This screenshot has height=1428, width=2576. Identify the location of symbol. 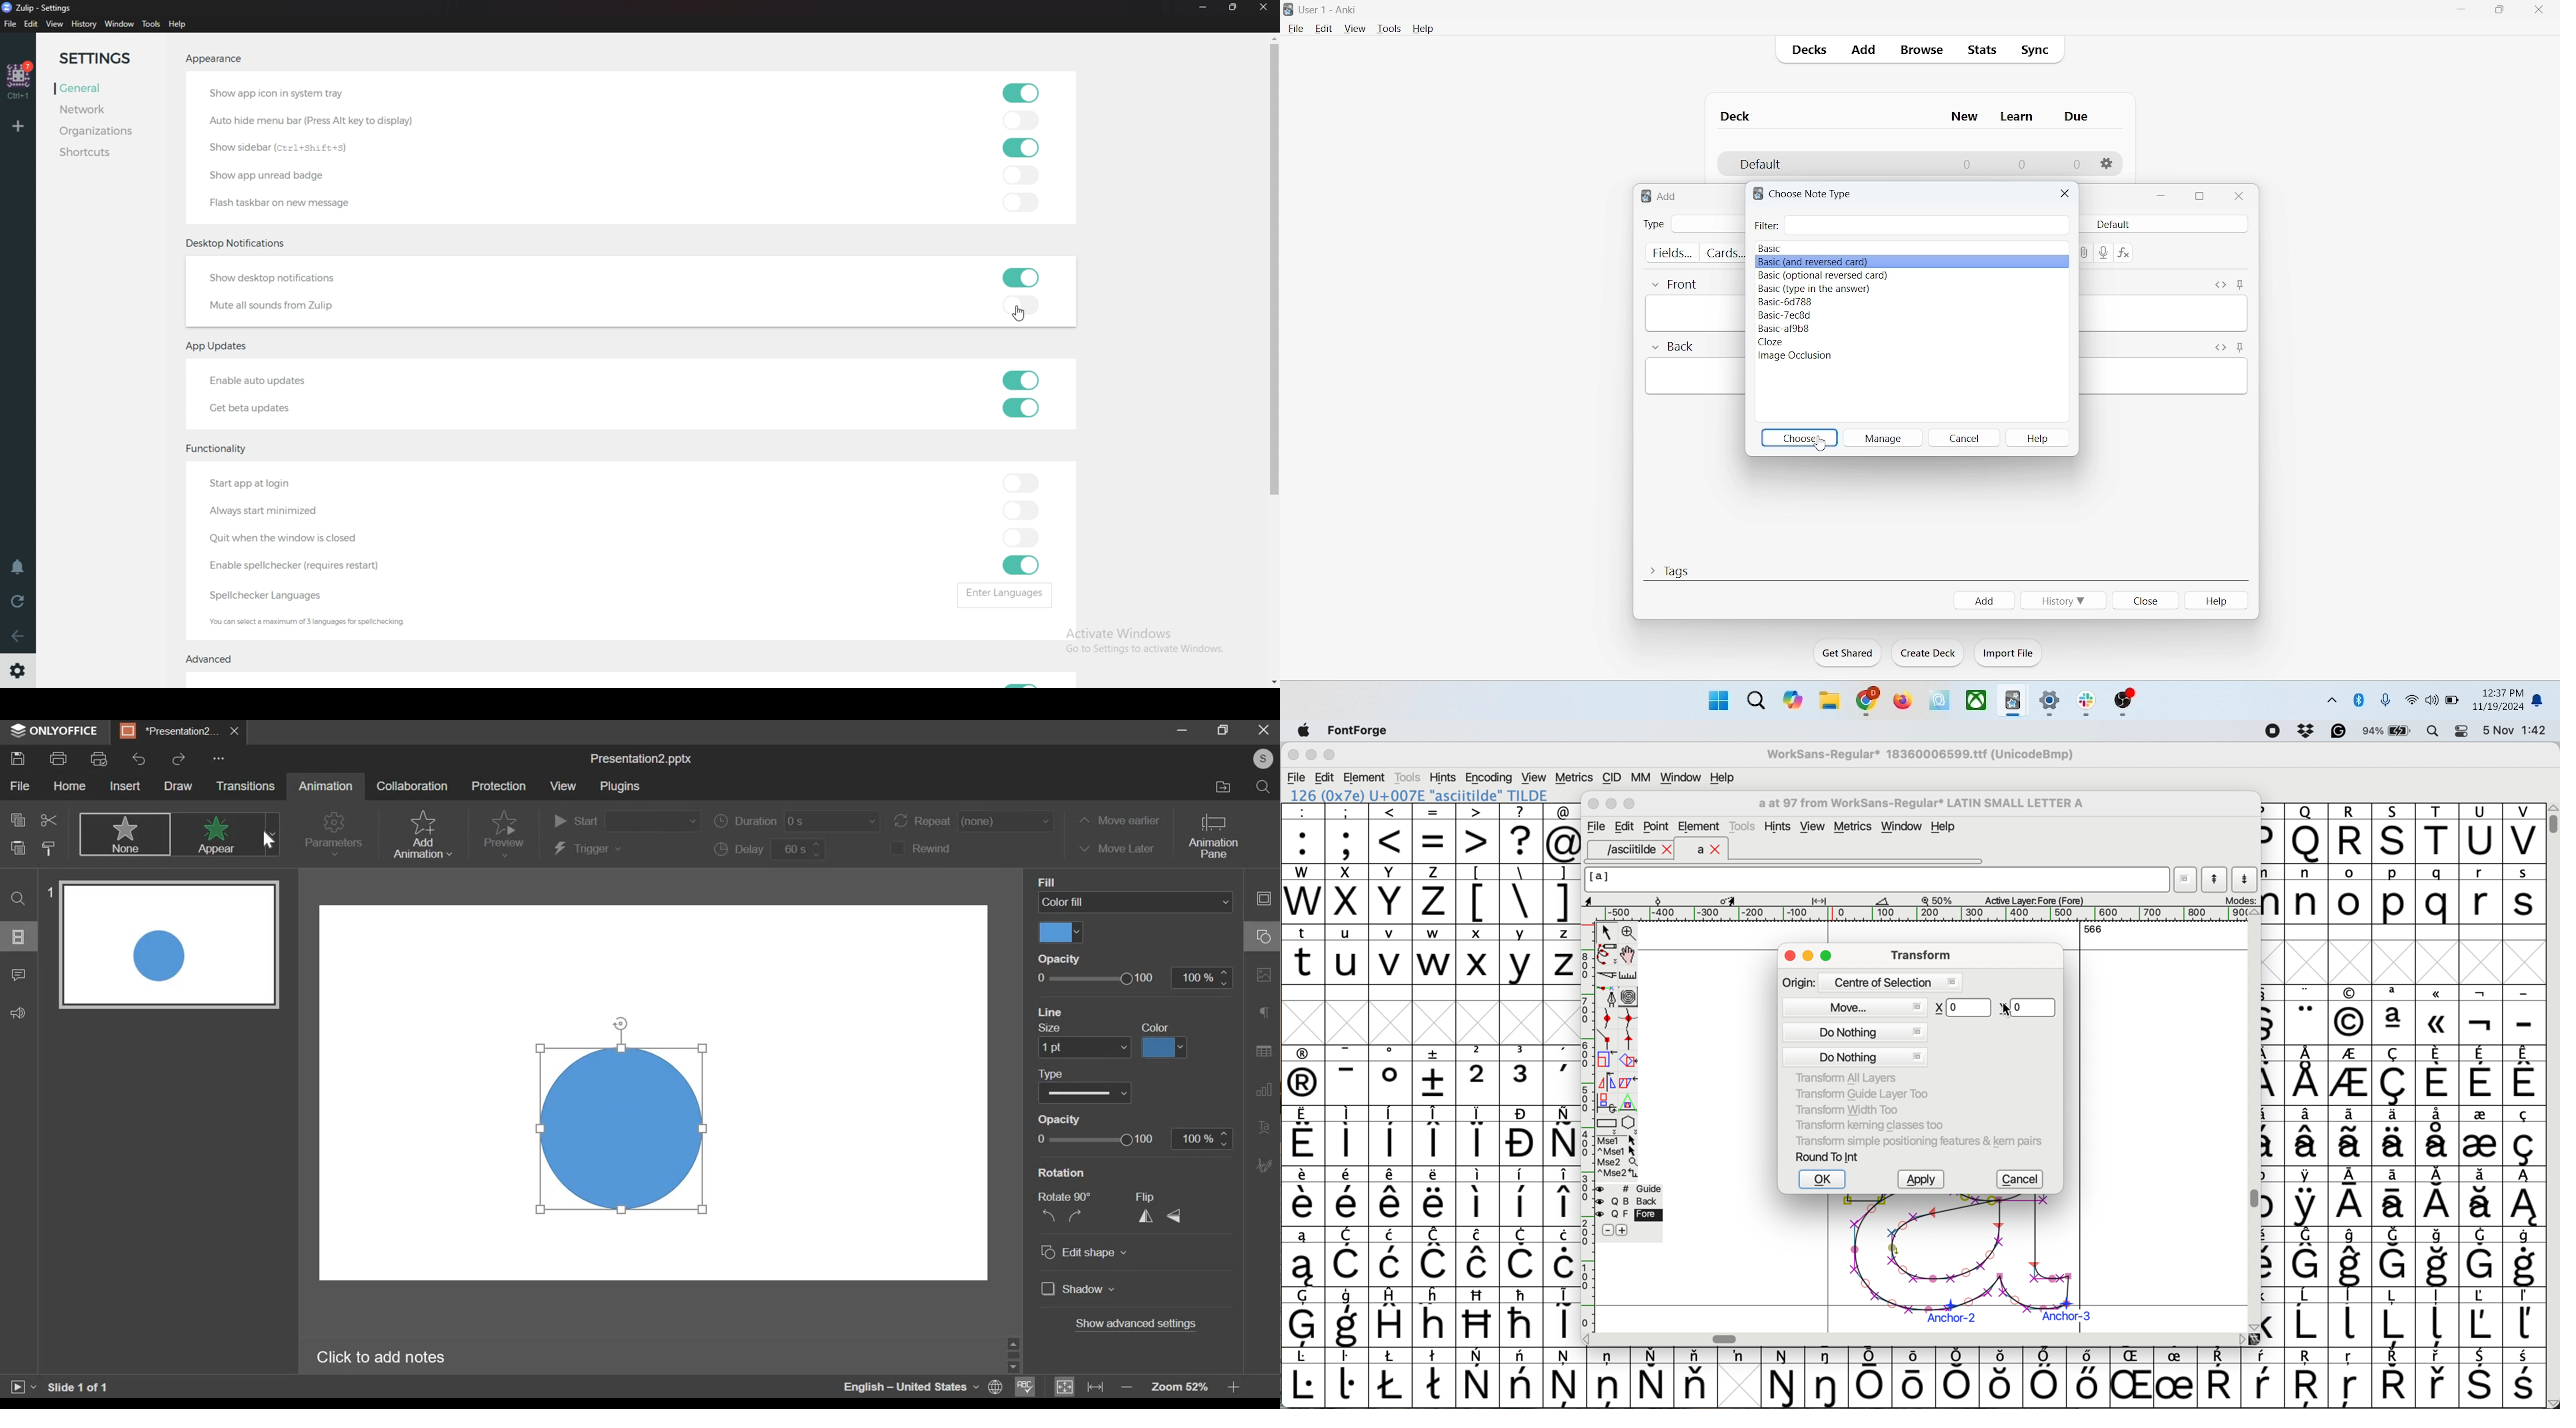
(2307, 1016).